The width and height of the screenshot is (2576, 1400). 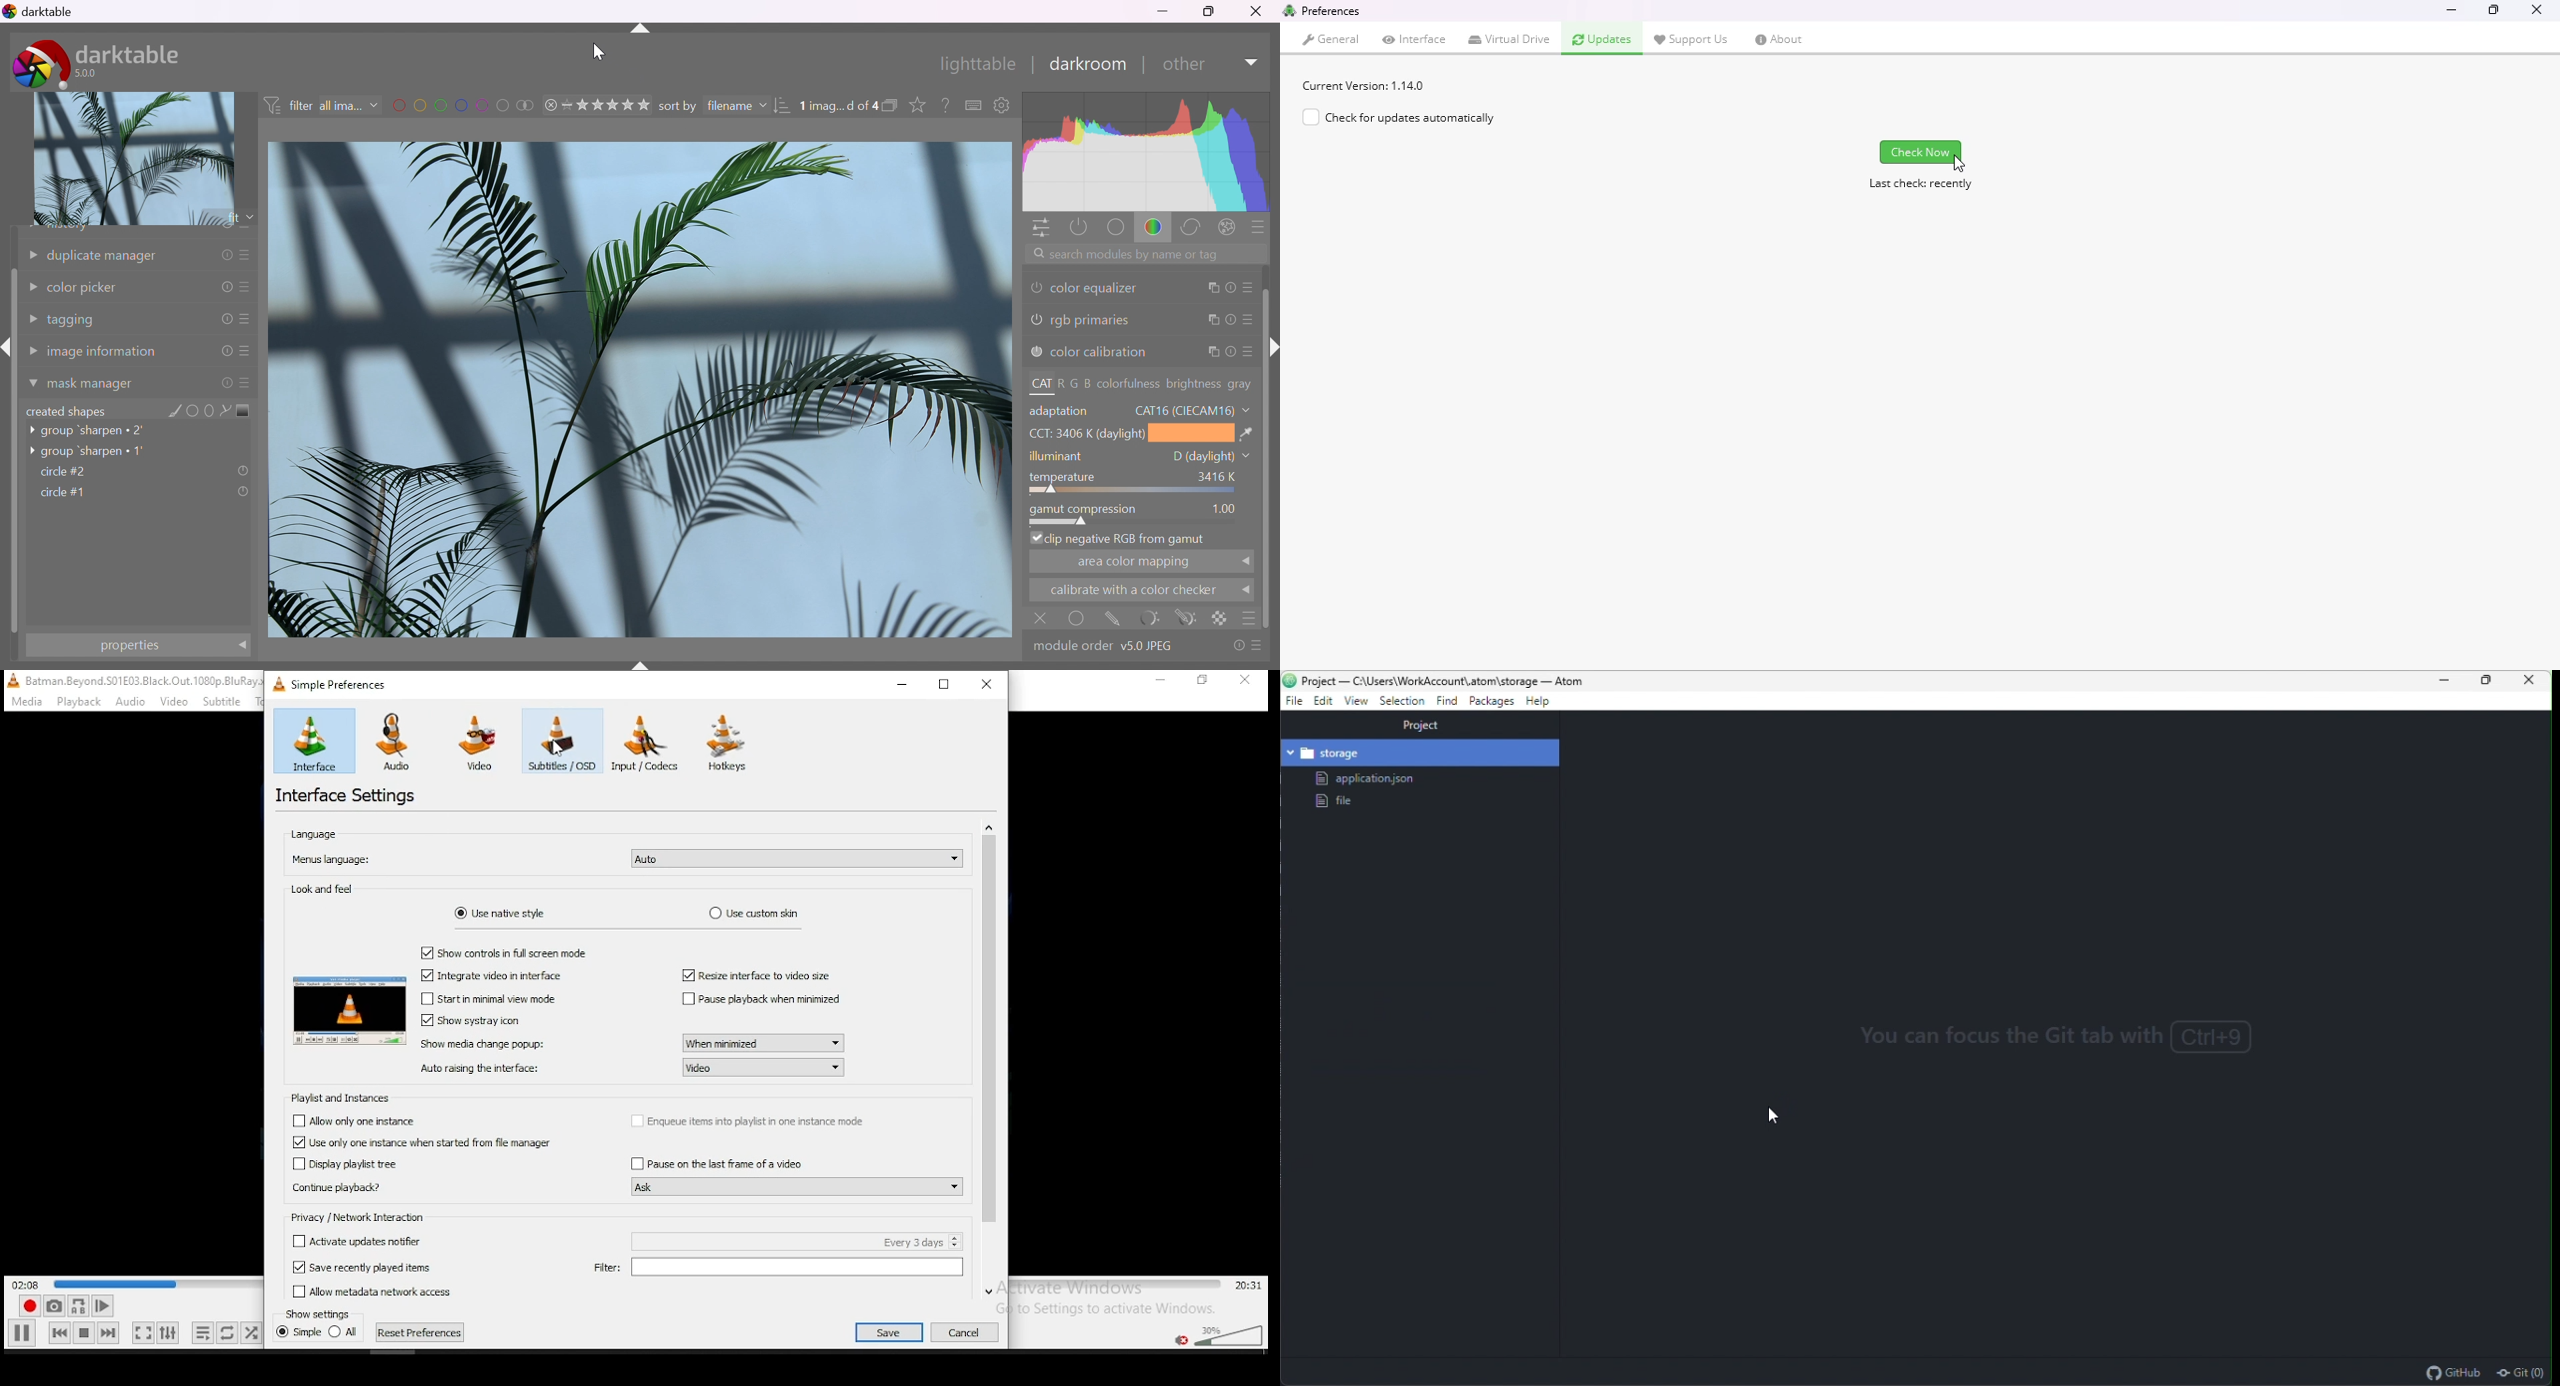 What do you see at coordinates (501, 997) in the screenshot?
I see `` at bounding box center [501, 997].